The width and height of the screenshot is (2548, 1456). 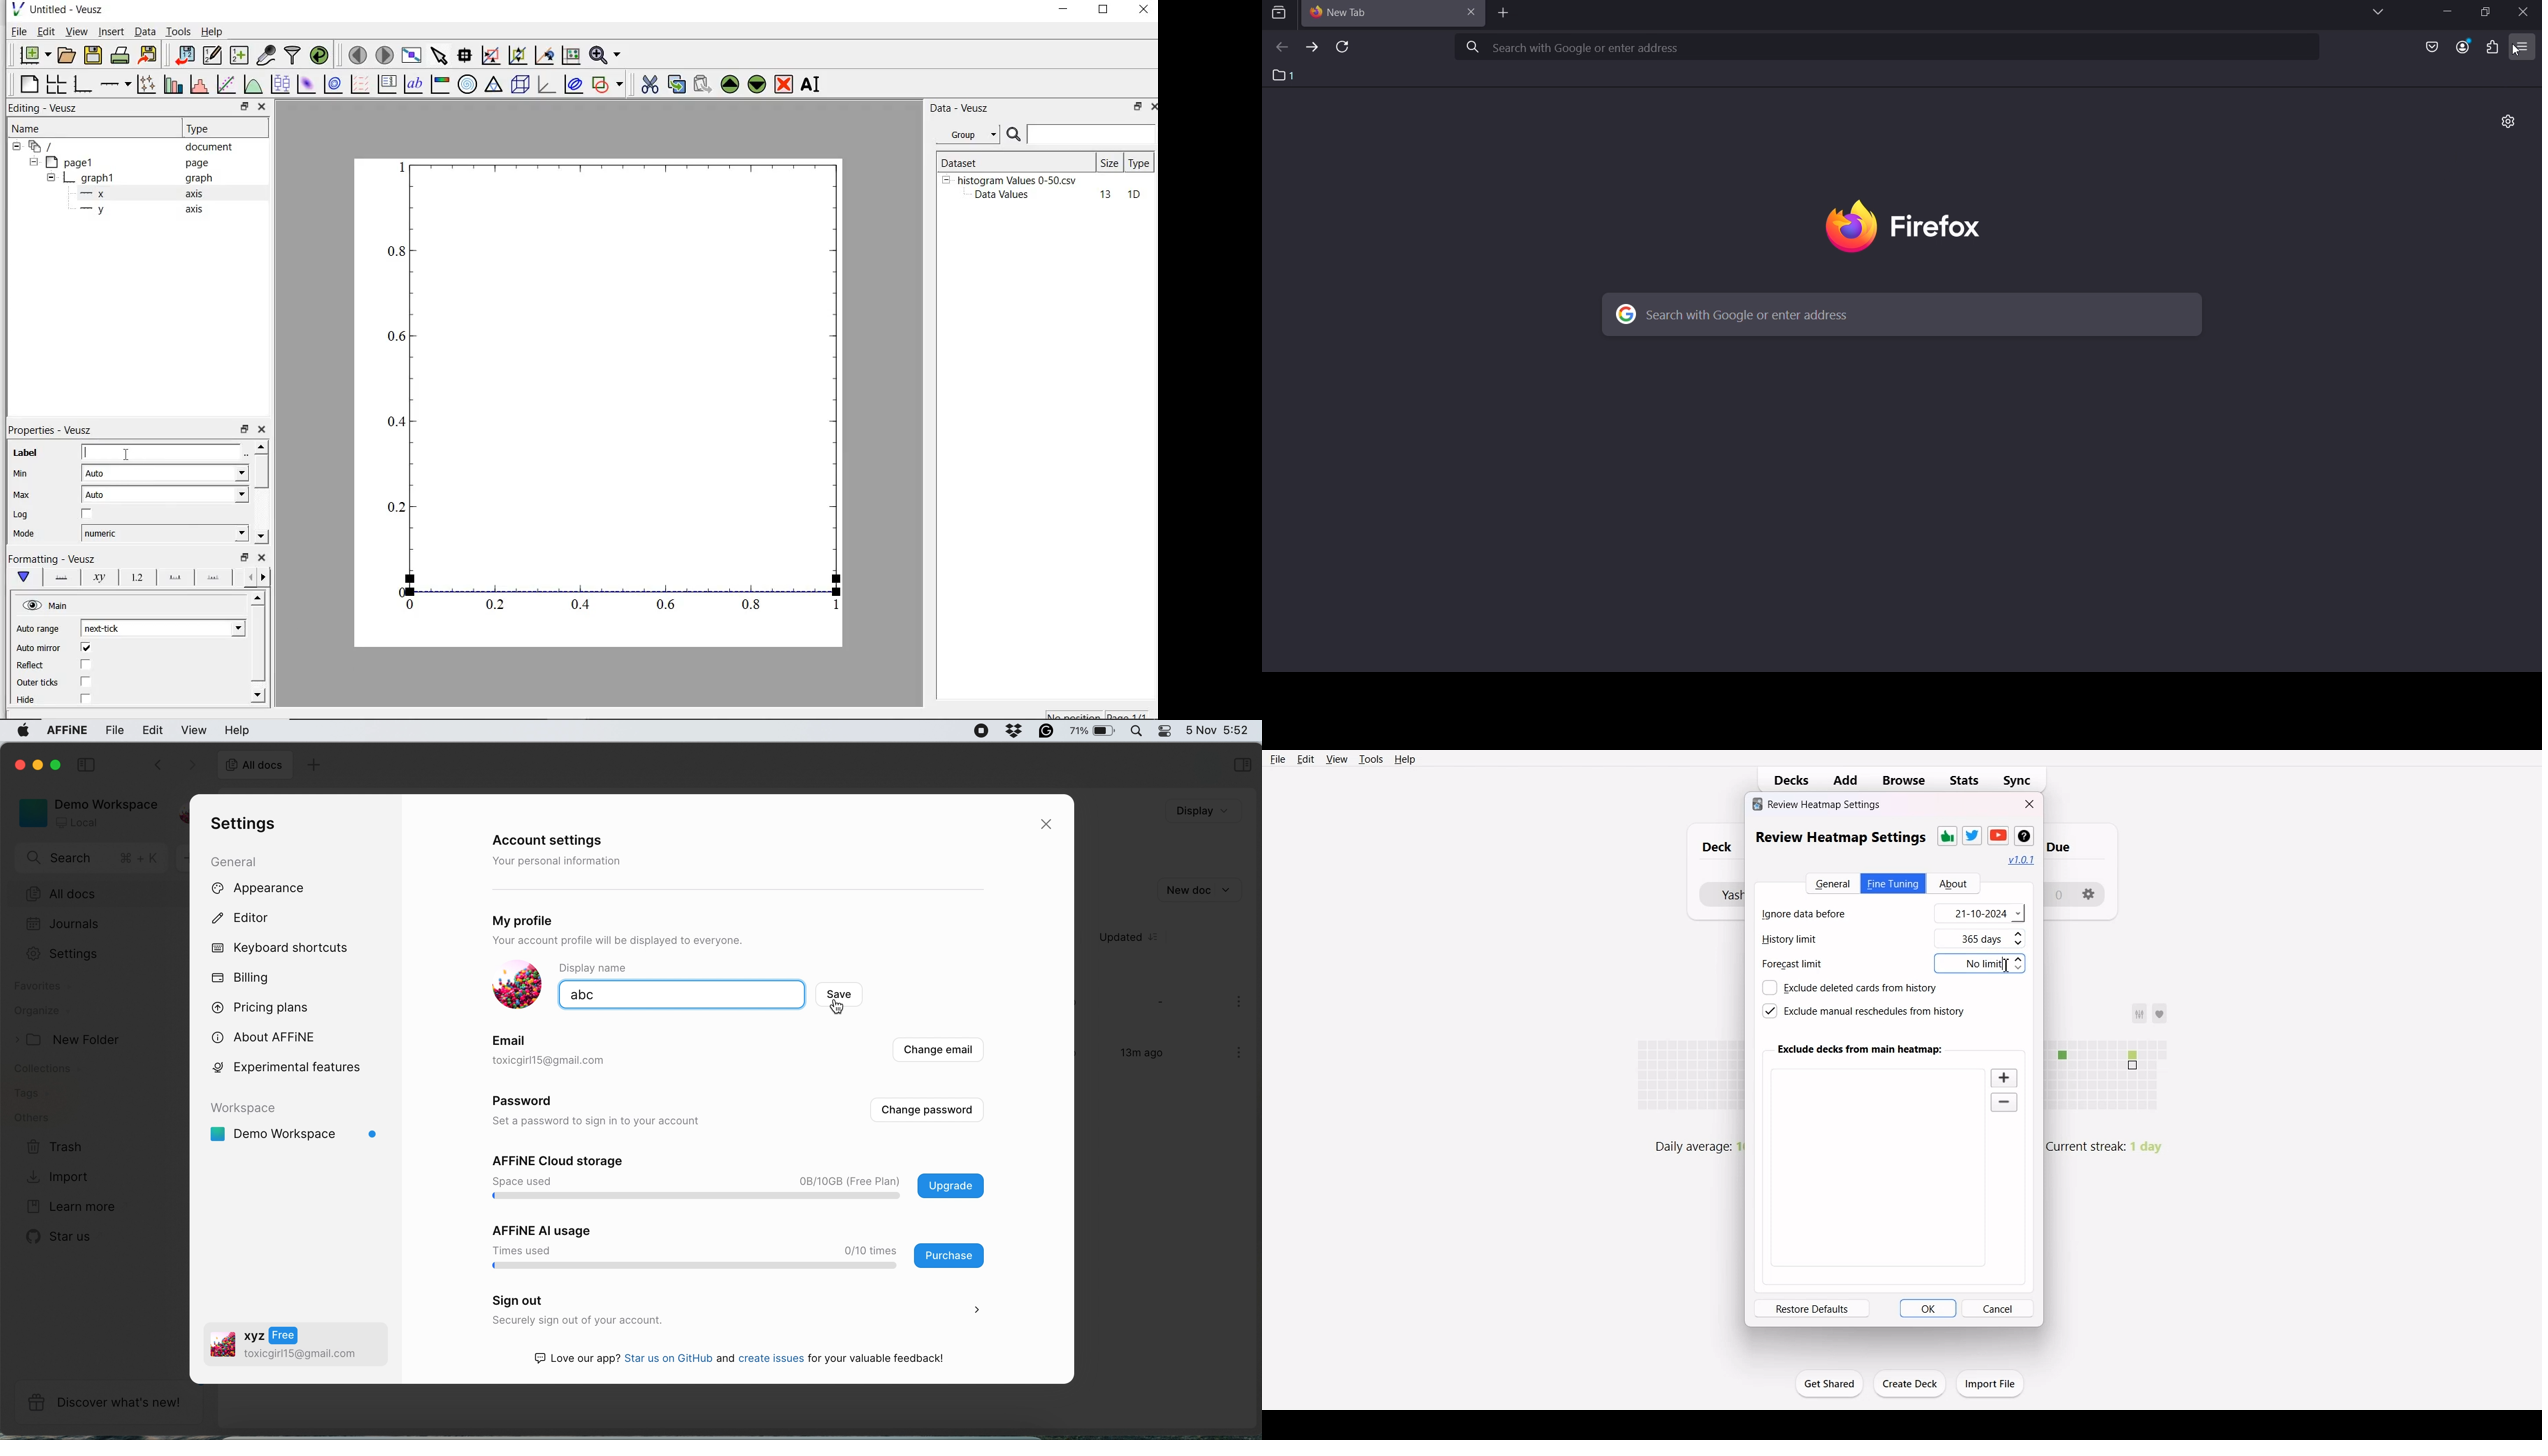 What do you see at coordinates (32, 162) in the screenshot?
I see `hide` at bounding box center [32, 162].